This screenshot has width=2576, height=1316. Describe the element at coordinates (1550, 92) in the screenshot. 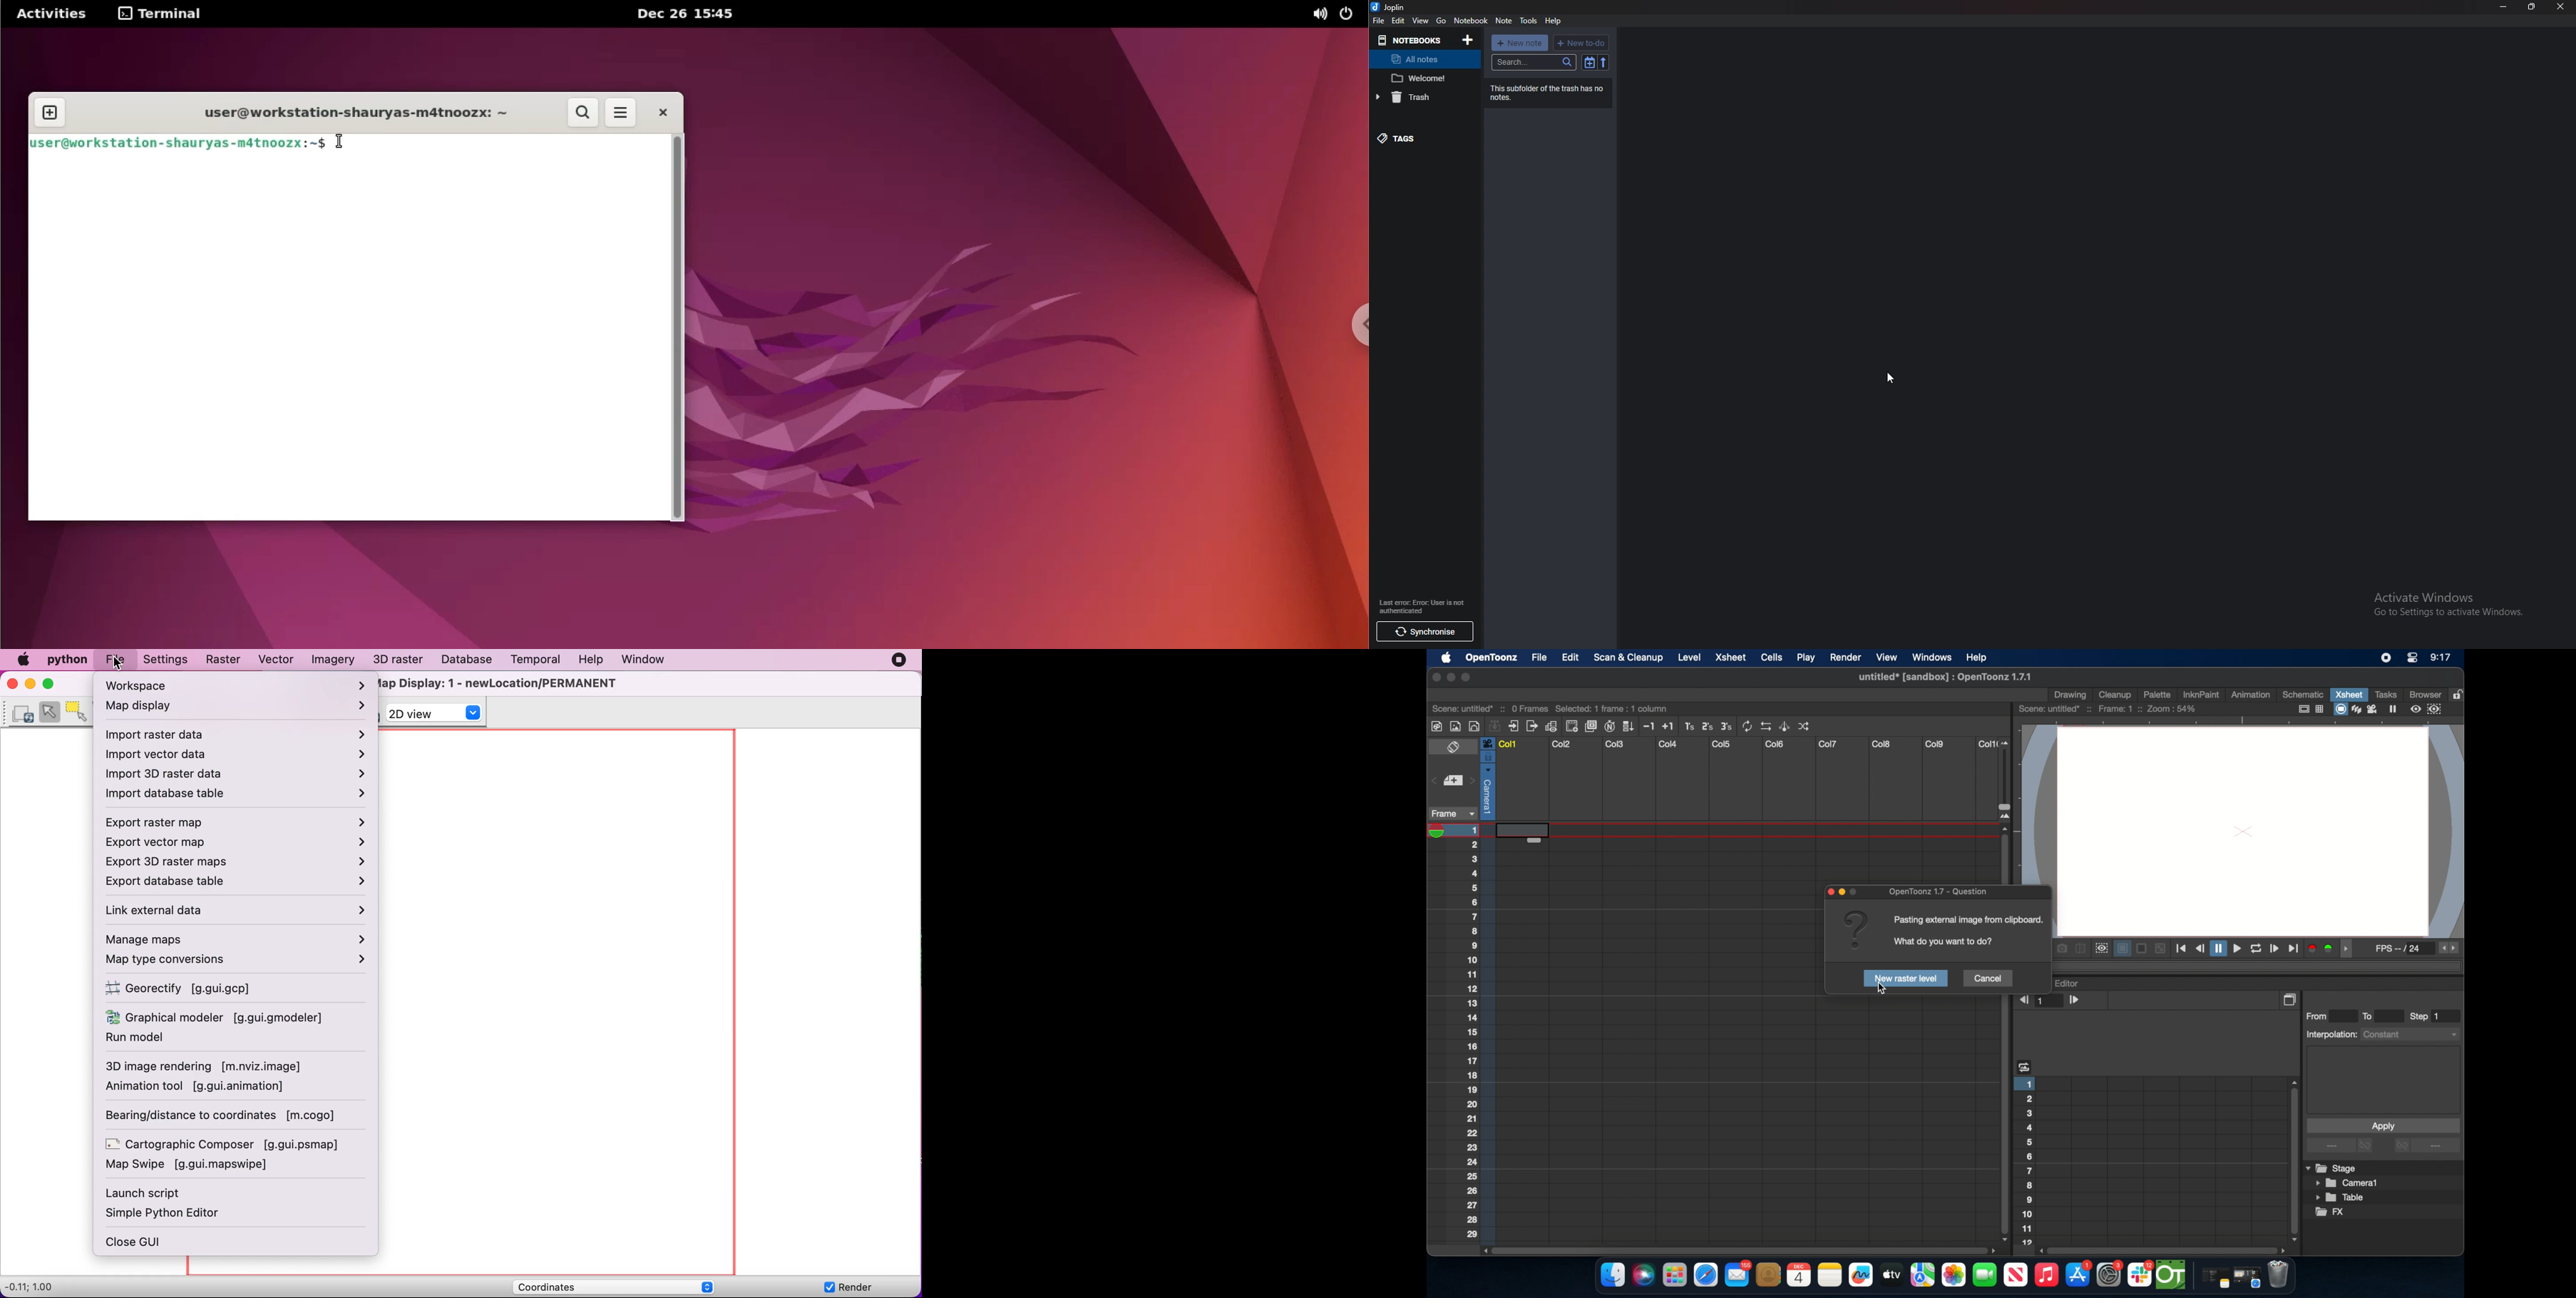

I see `info` at that location.